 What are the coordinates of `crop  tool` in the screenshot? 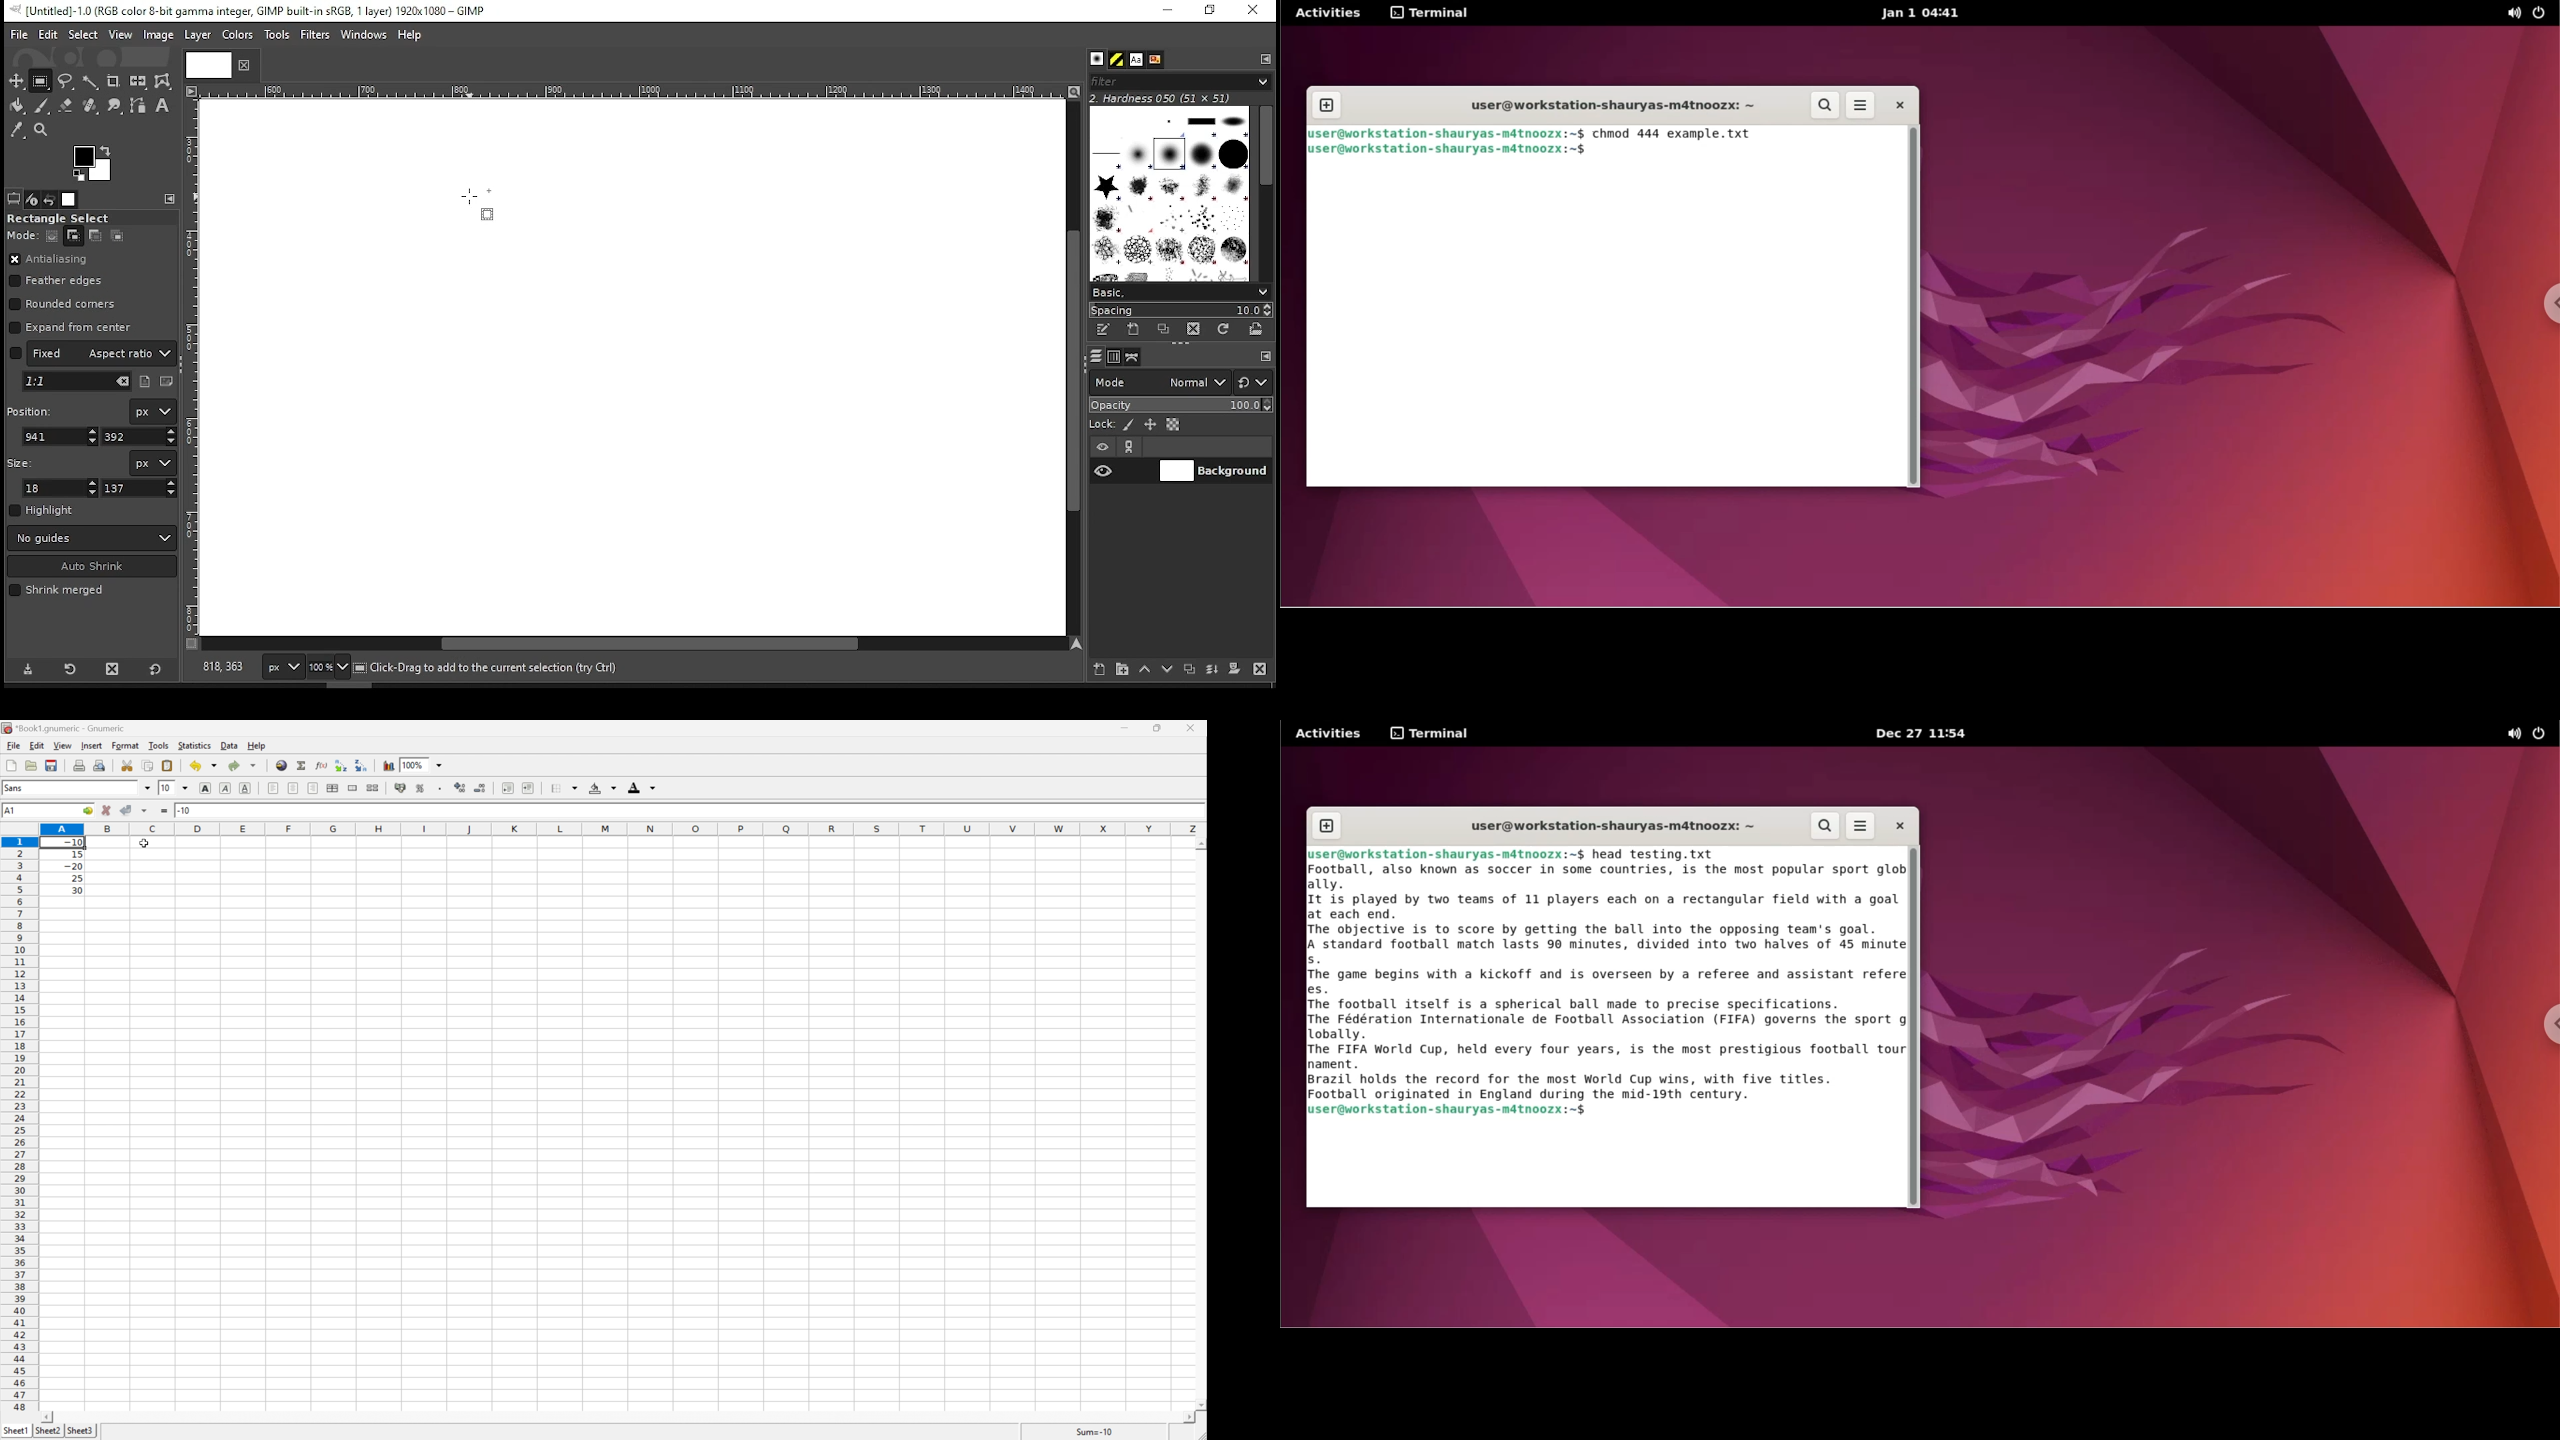 It's located at (113, 82).